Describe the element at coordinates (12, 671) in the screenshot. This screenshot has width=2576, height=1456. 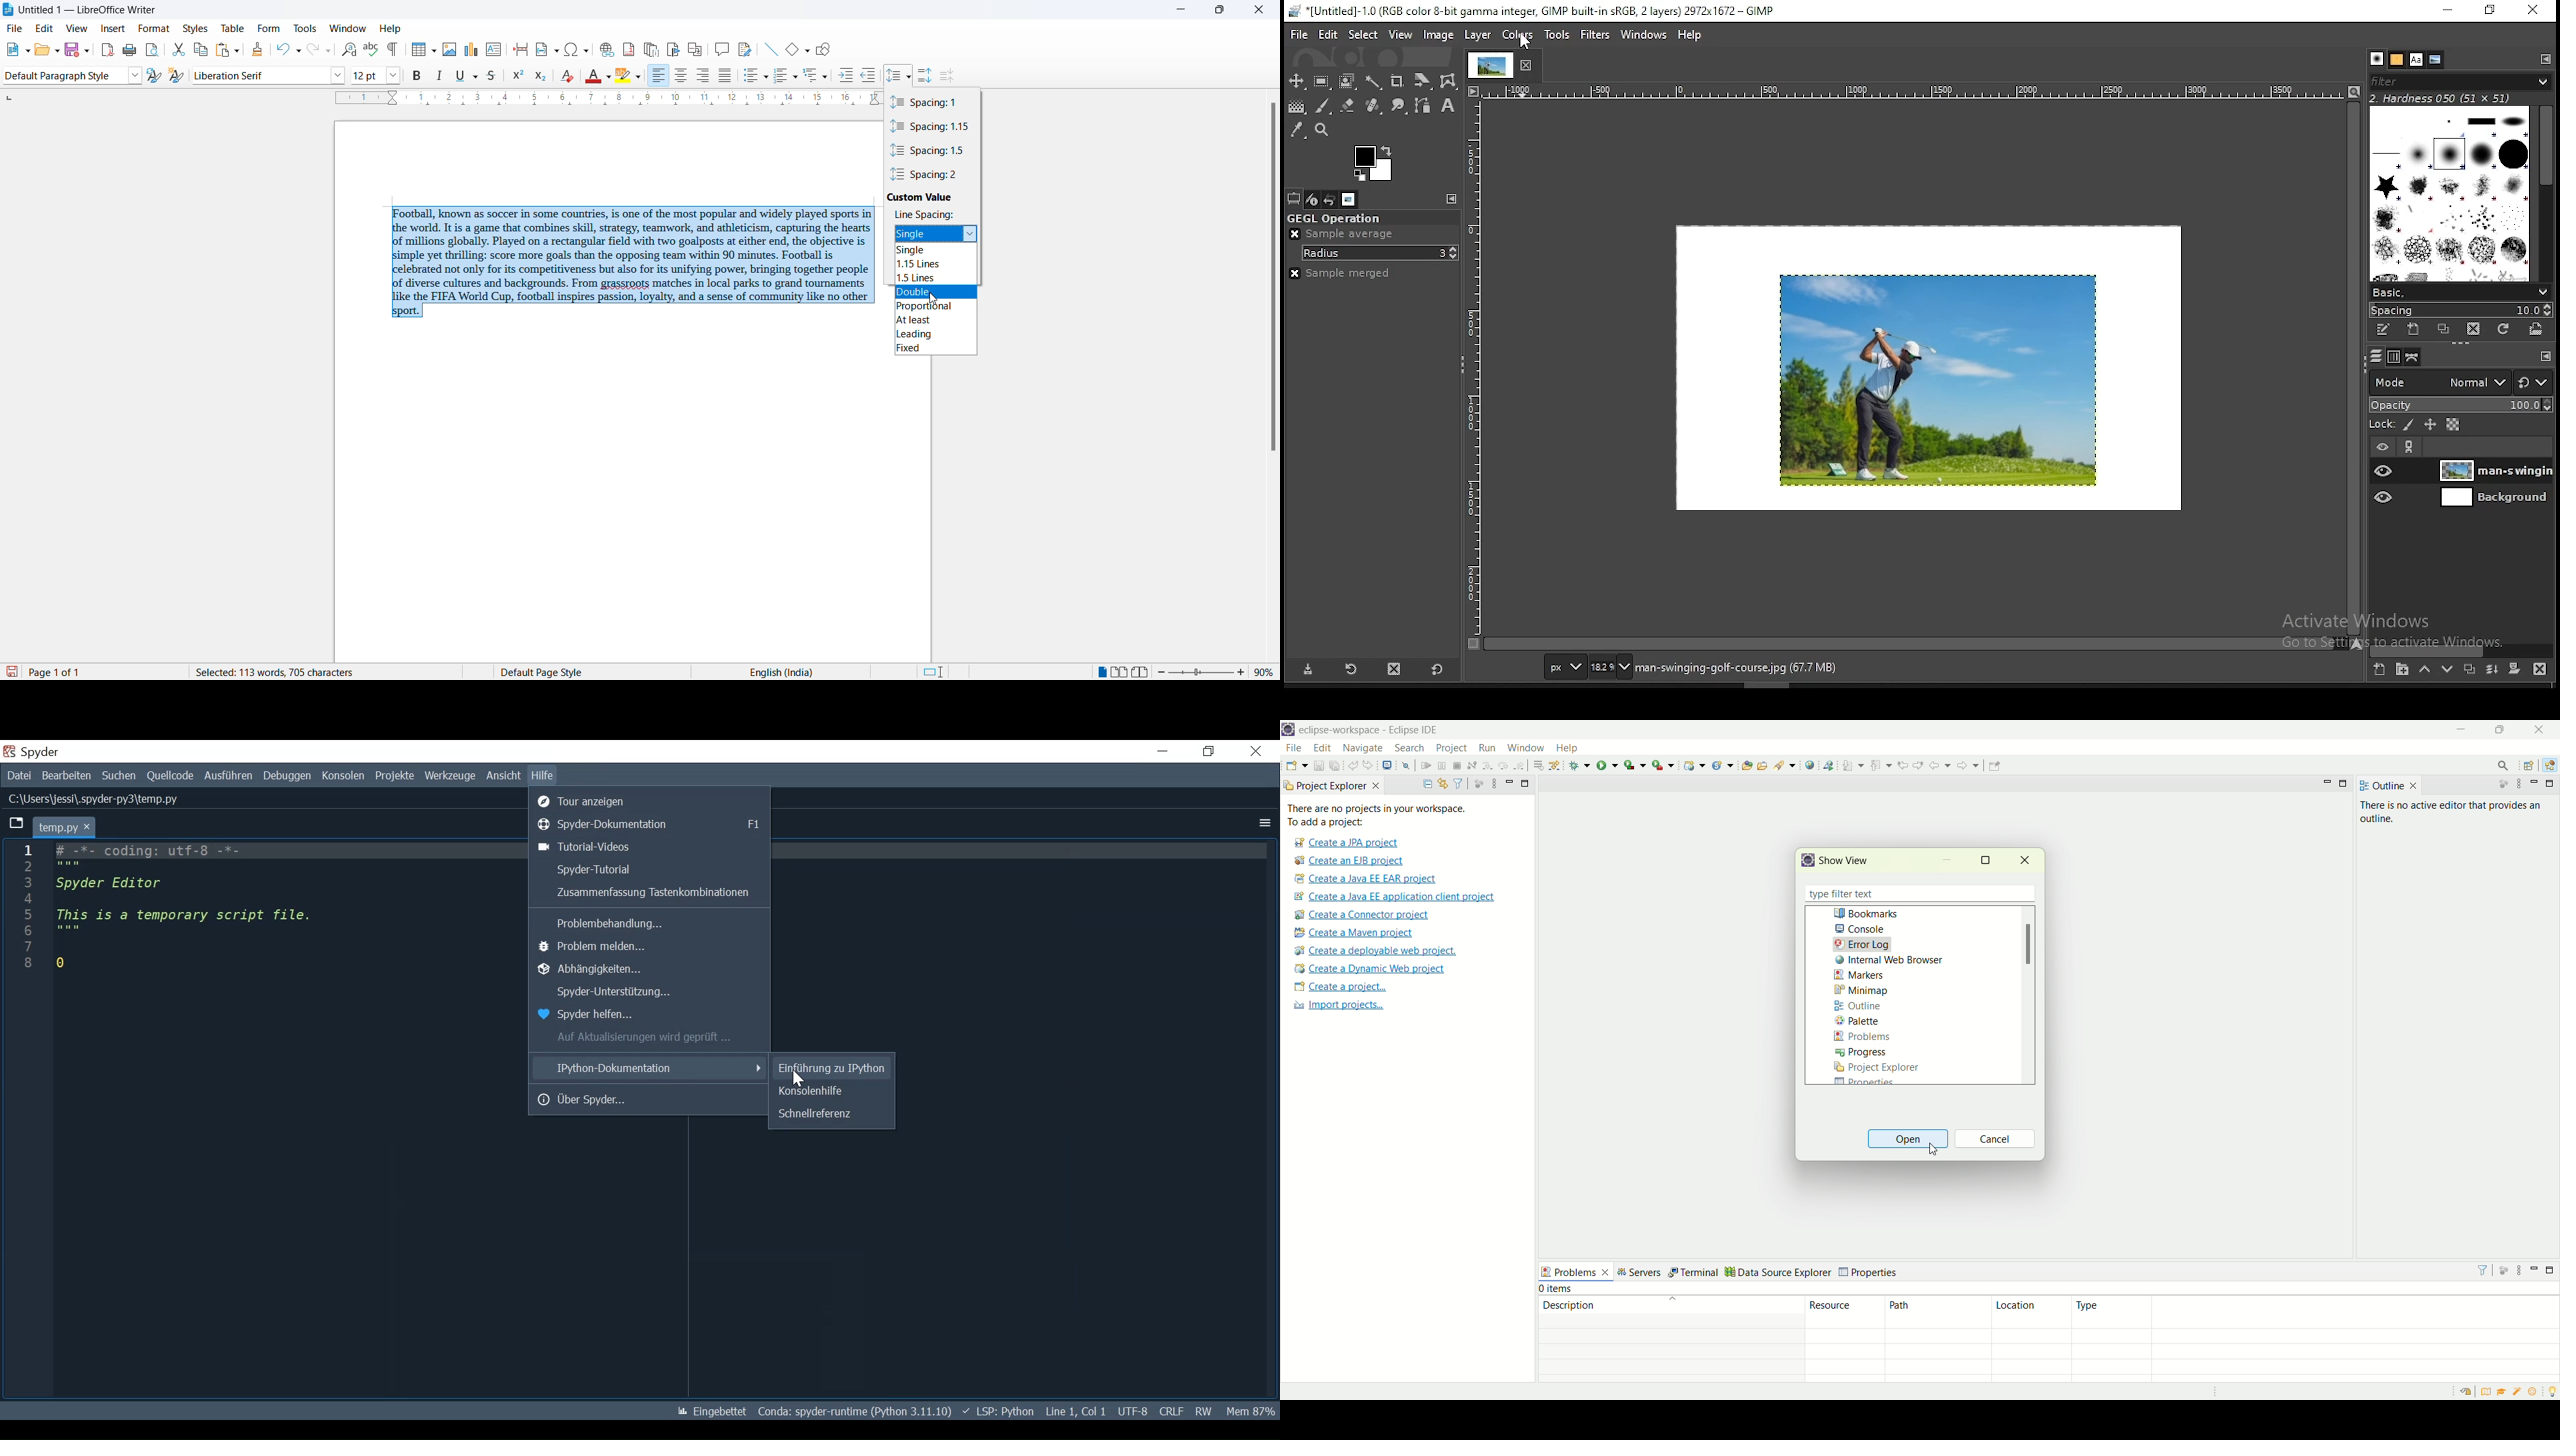
I see `save` at that location.